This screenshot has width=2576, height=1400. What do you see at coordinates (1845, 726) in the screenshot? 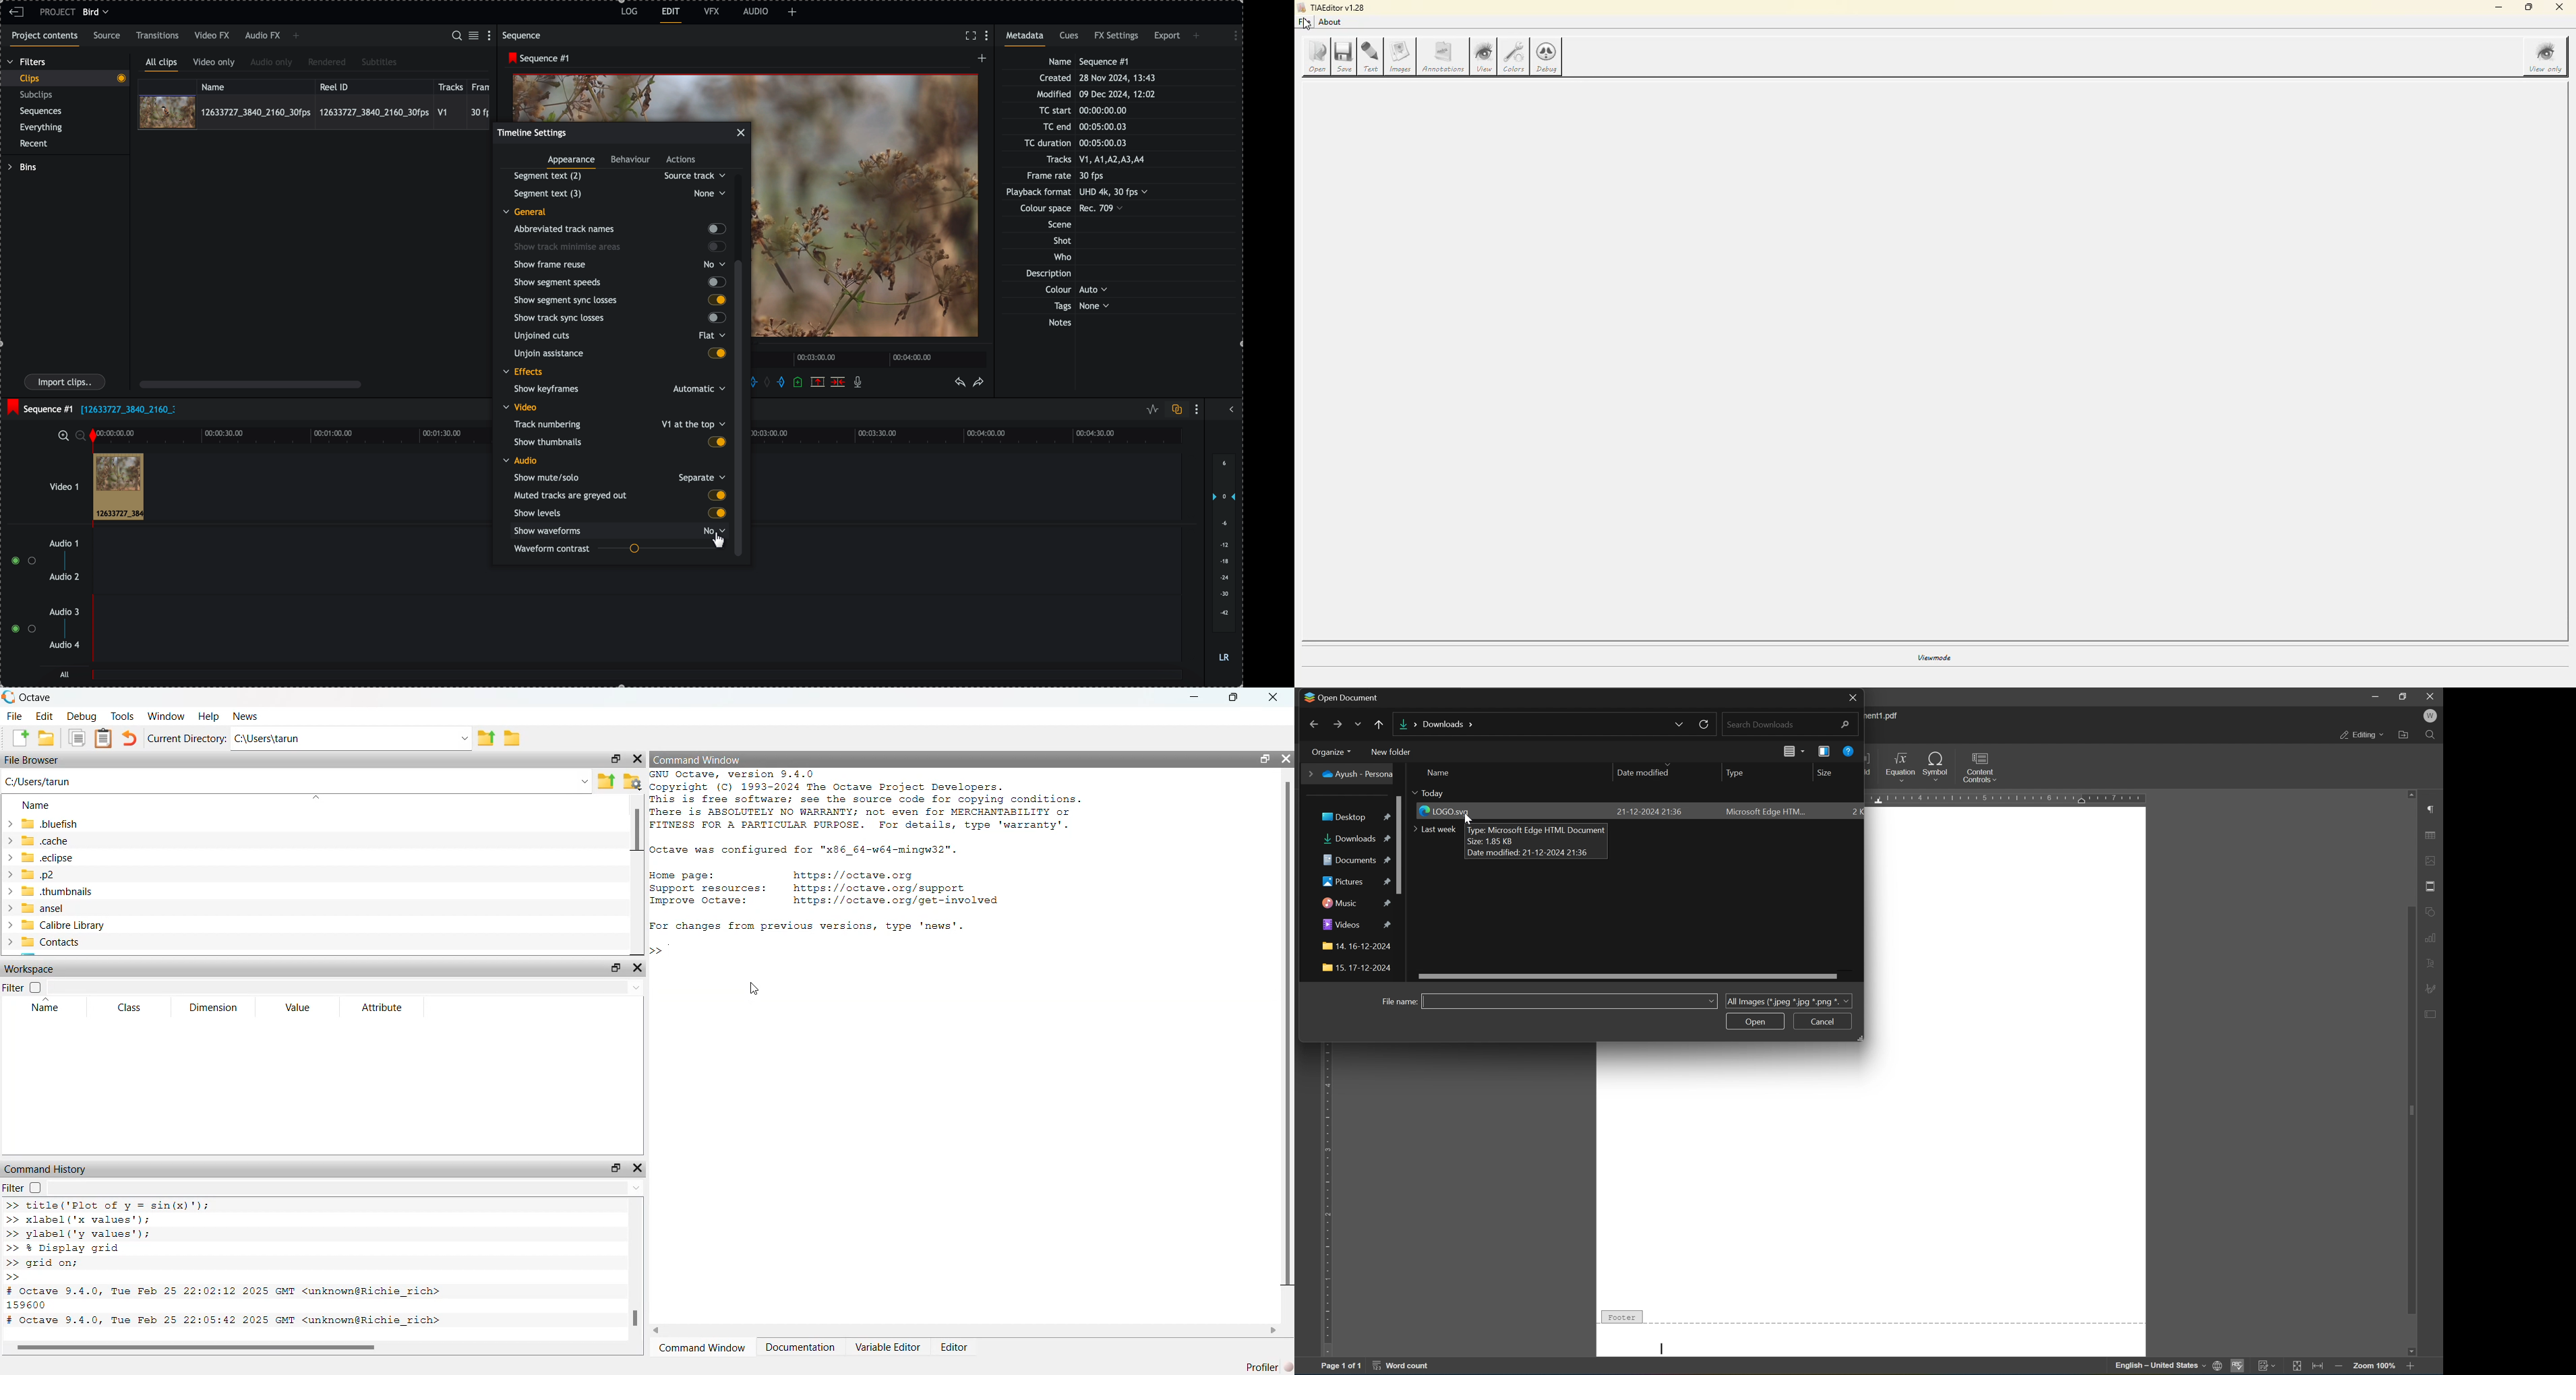
I see `search` at bounding box center [1845, 726].